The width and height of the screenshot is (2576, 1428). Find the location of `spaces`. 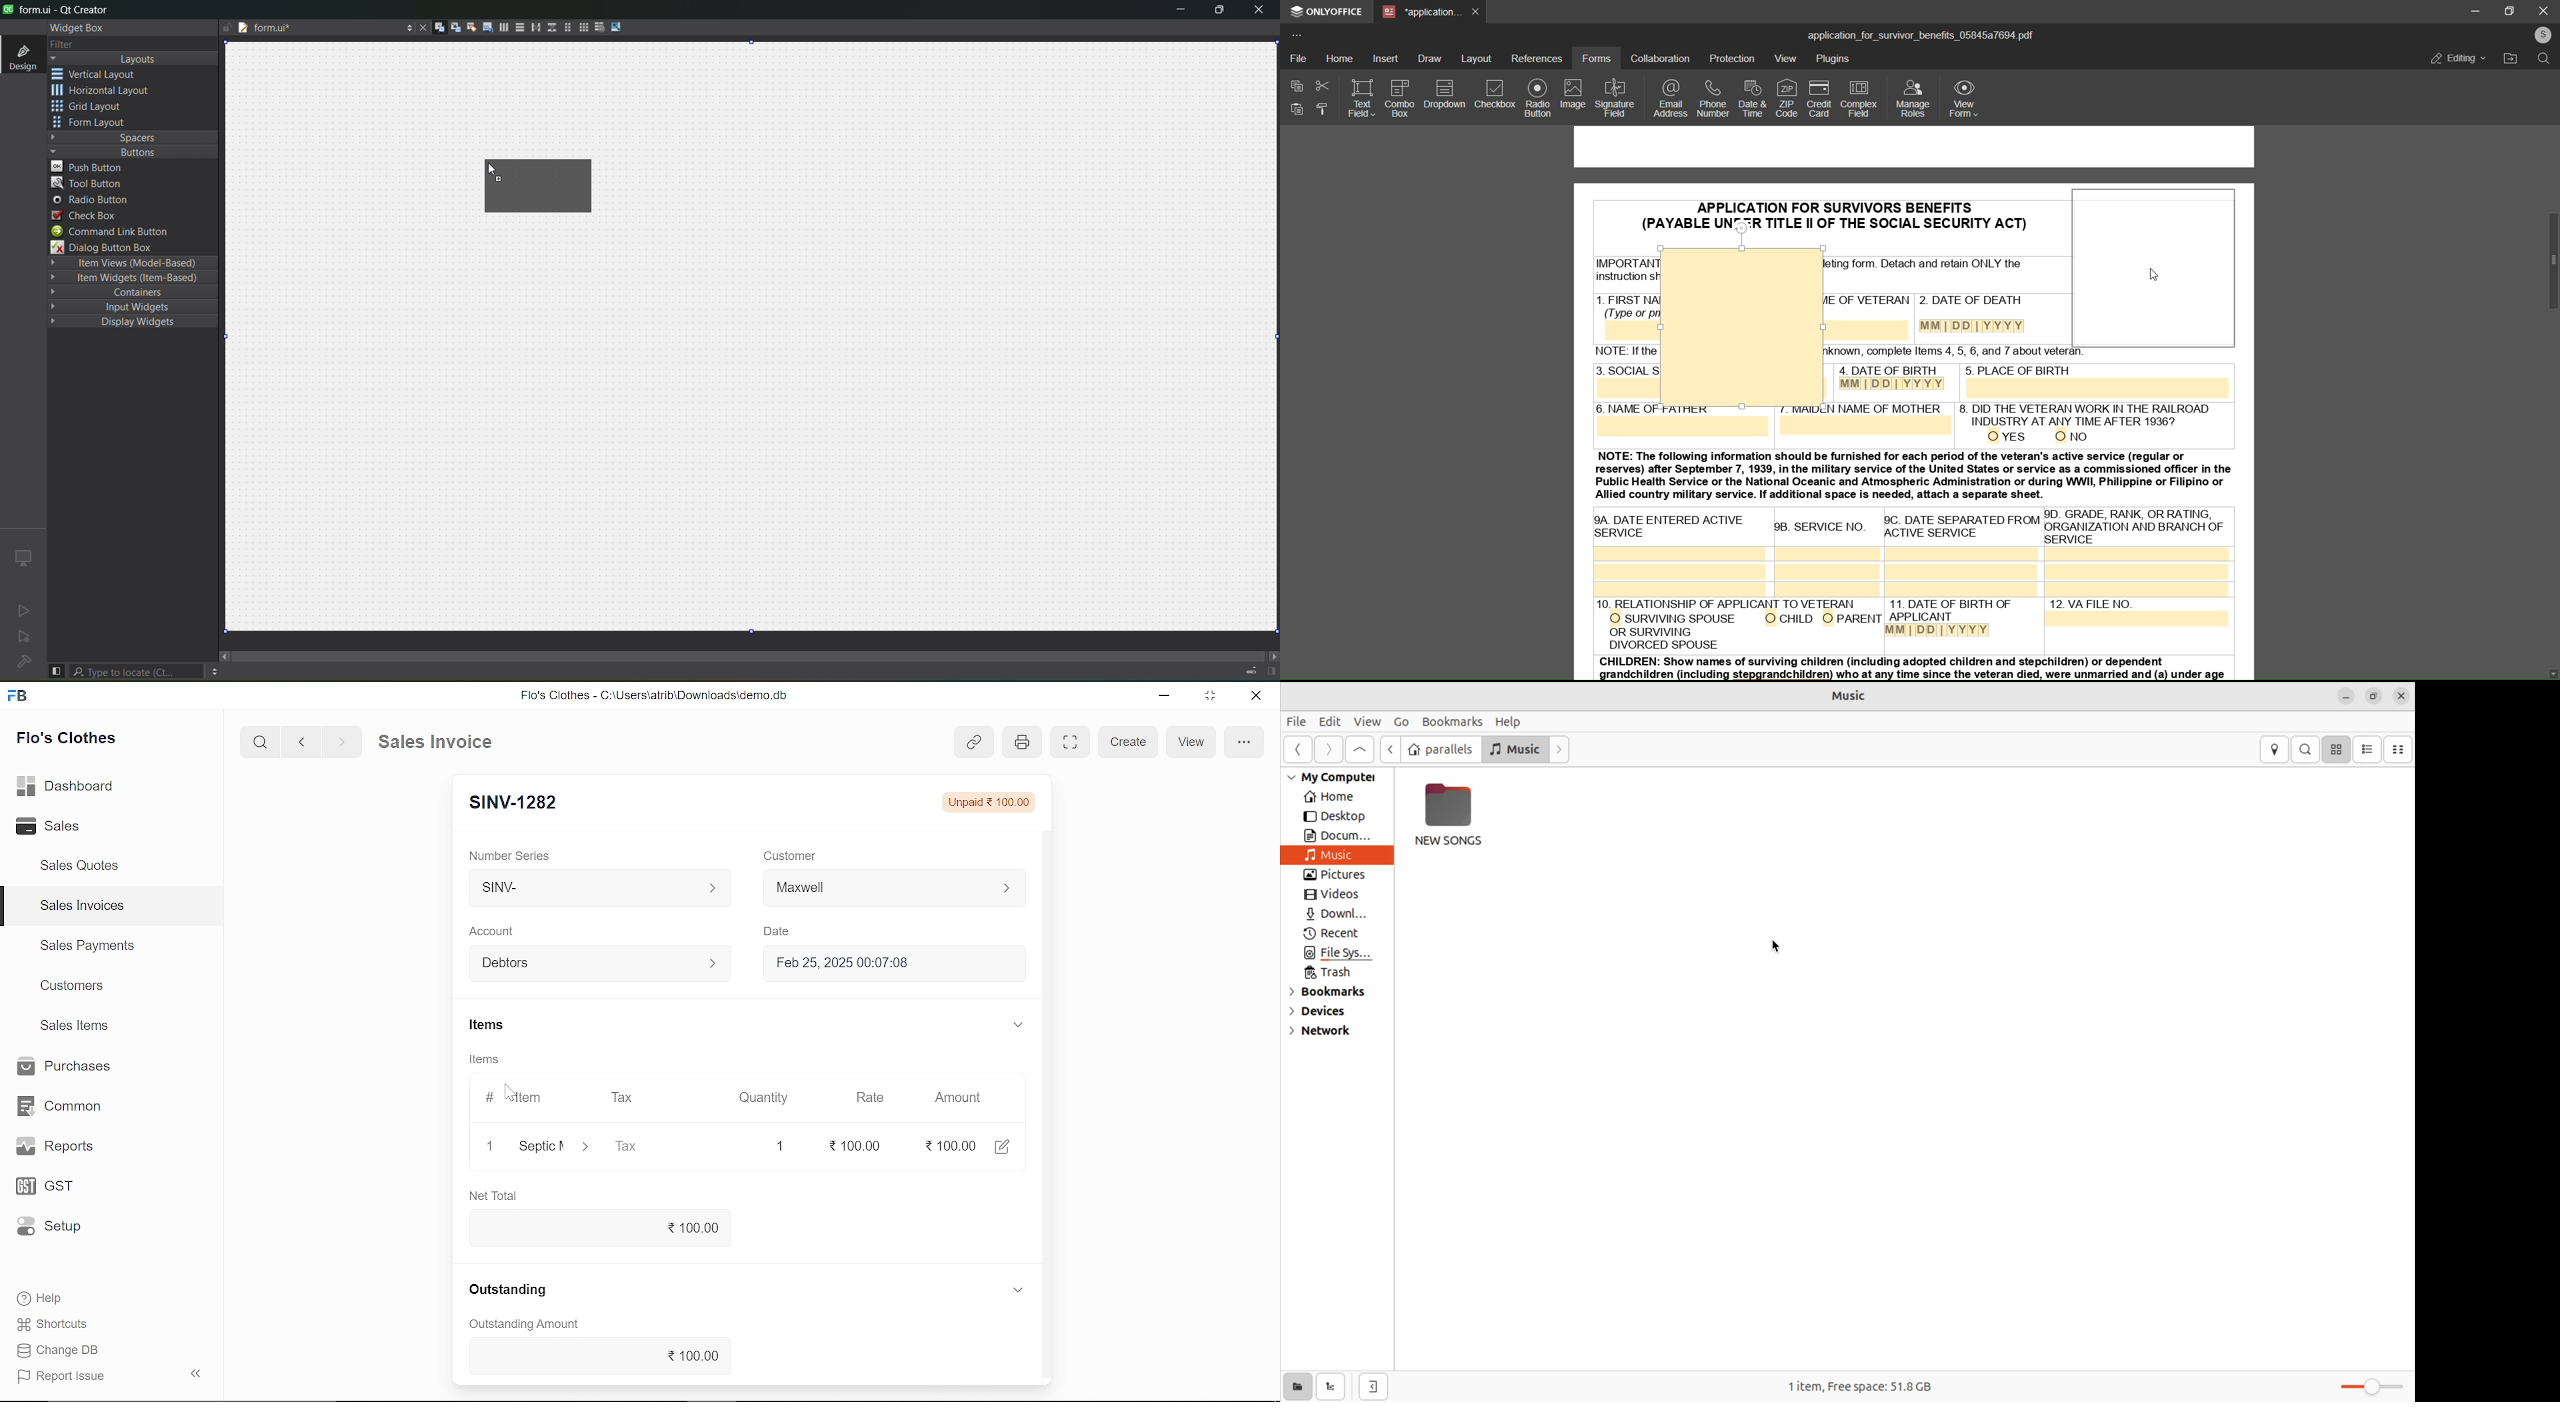

spaces is located at coordinates (133, 137).